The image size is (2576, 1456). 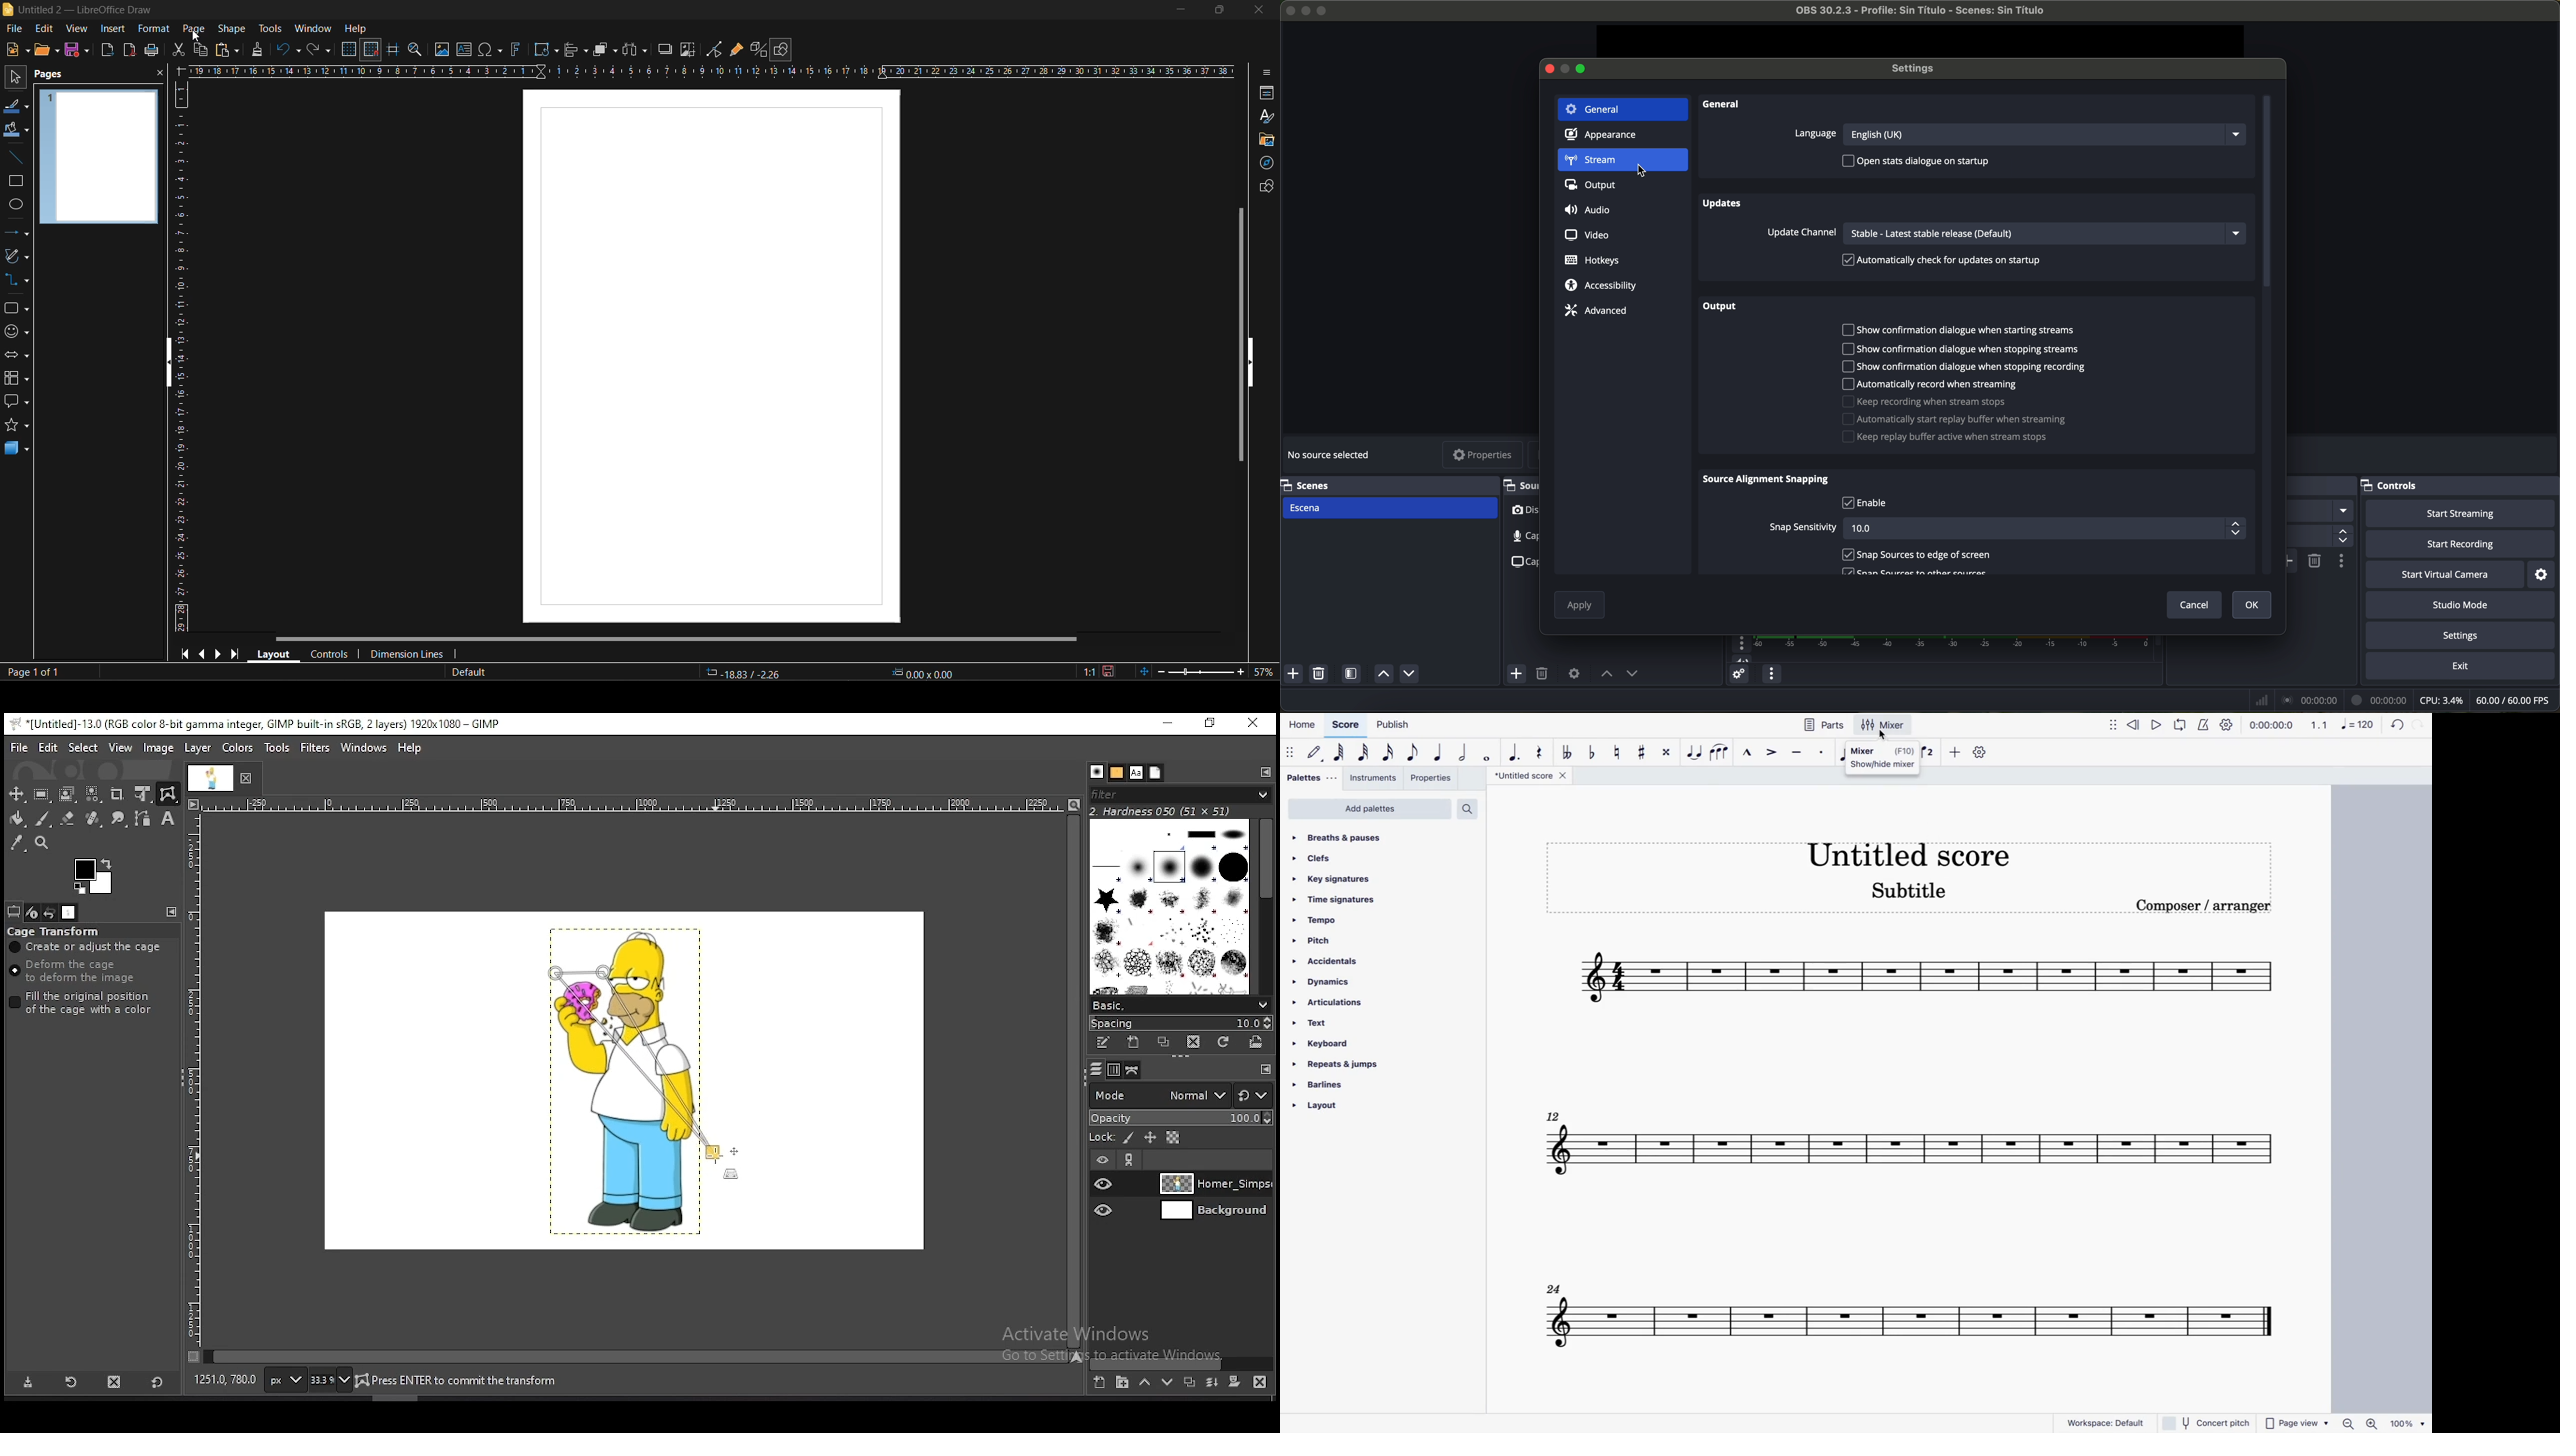 What do you see at coordinates (2461, 515) in the screenshot?
I see `click on start streaming` at bounding box center [2461, 515].